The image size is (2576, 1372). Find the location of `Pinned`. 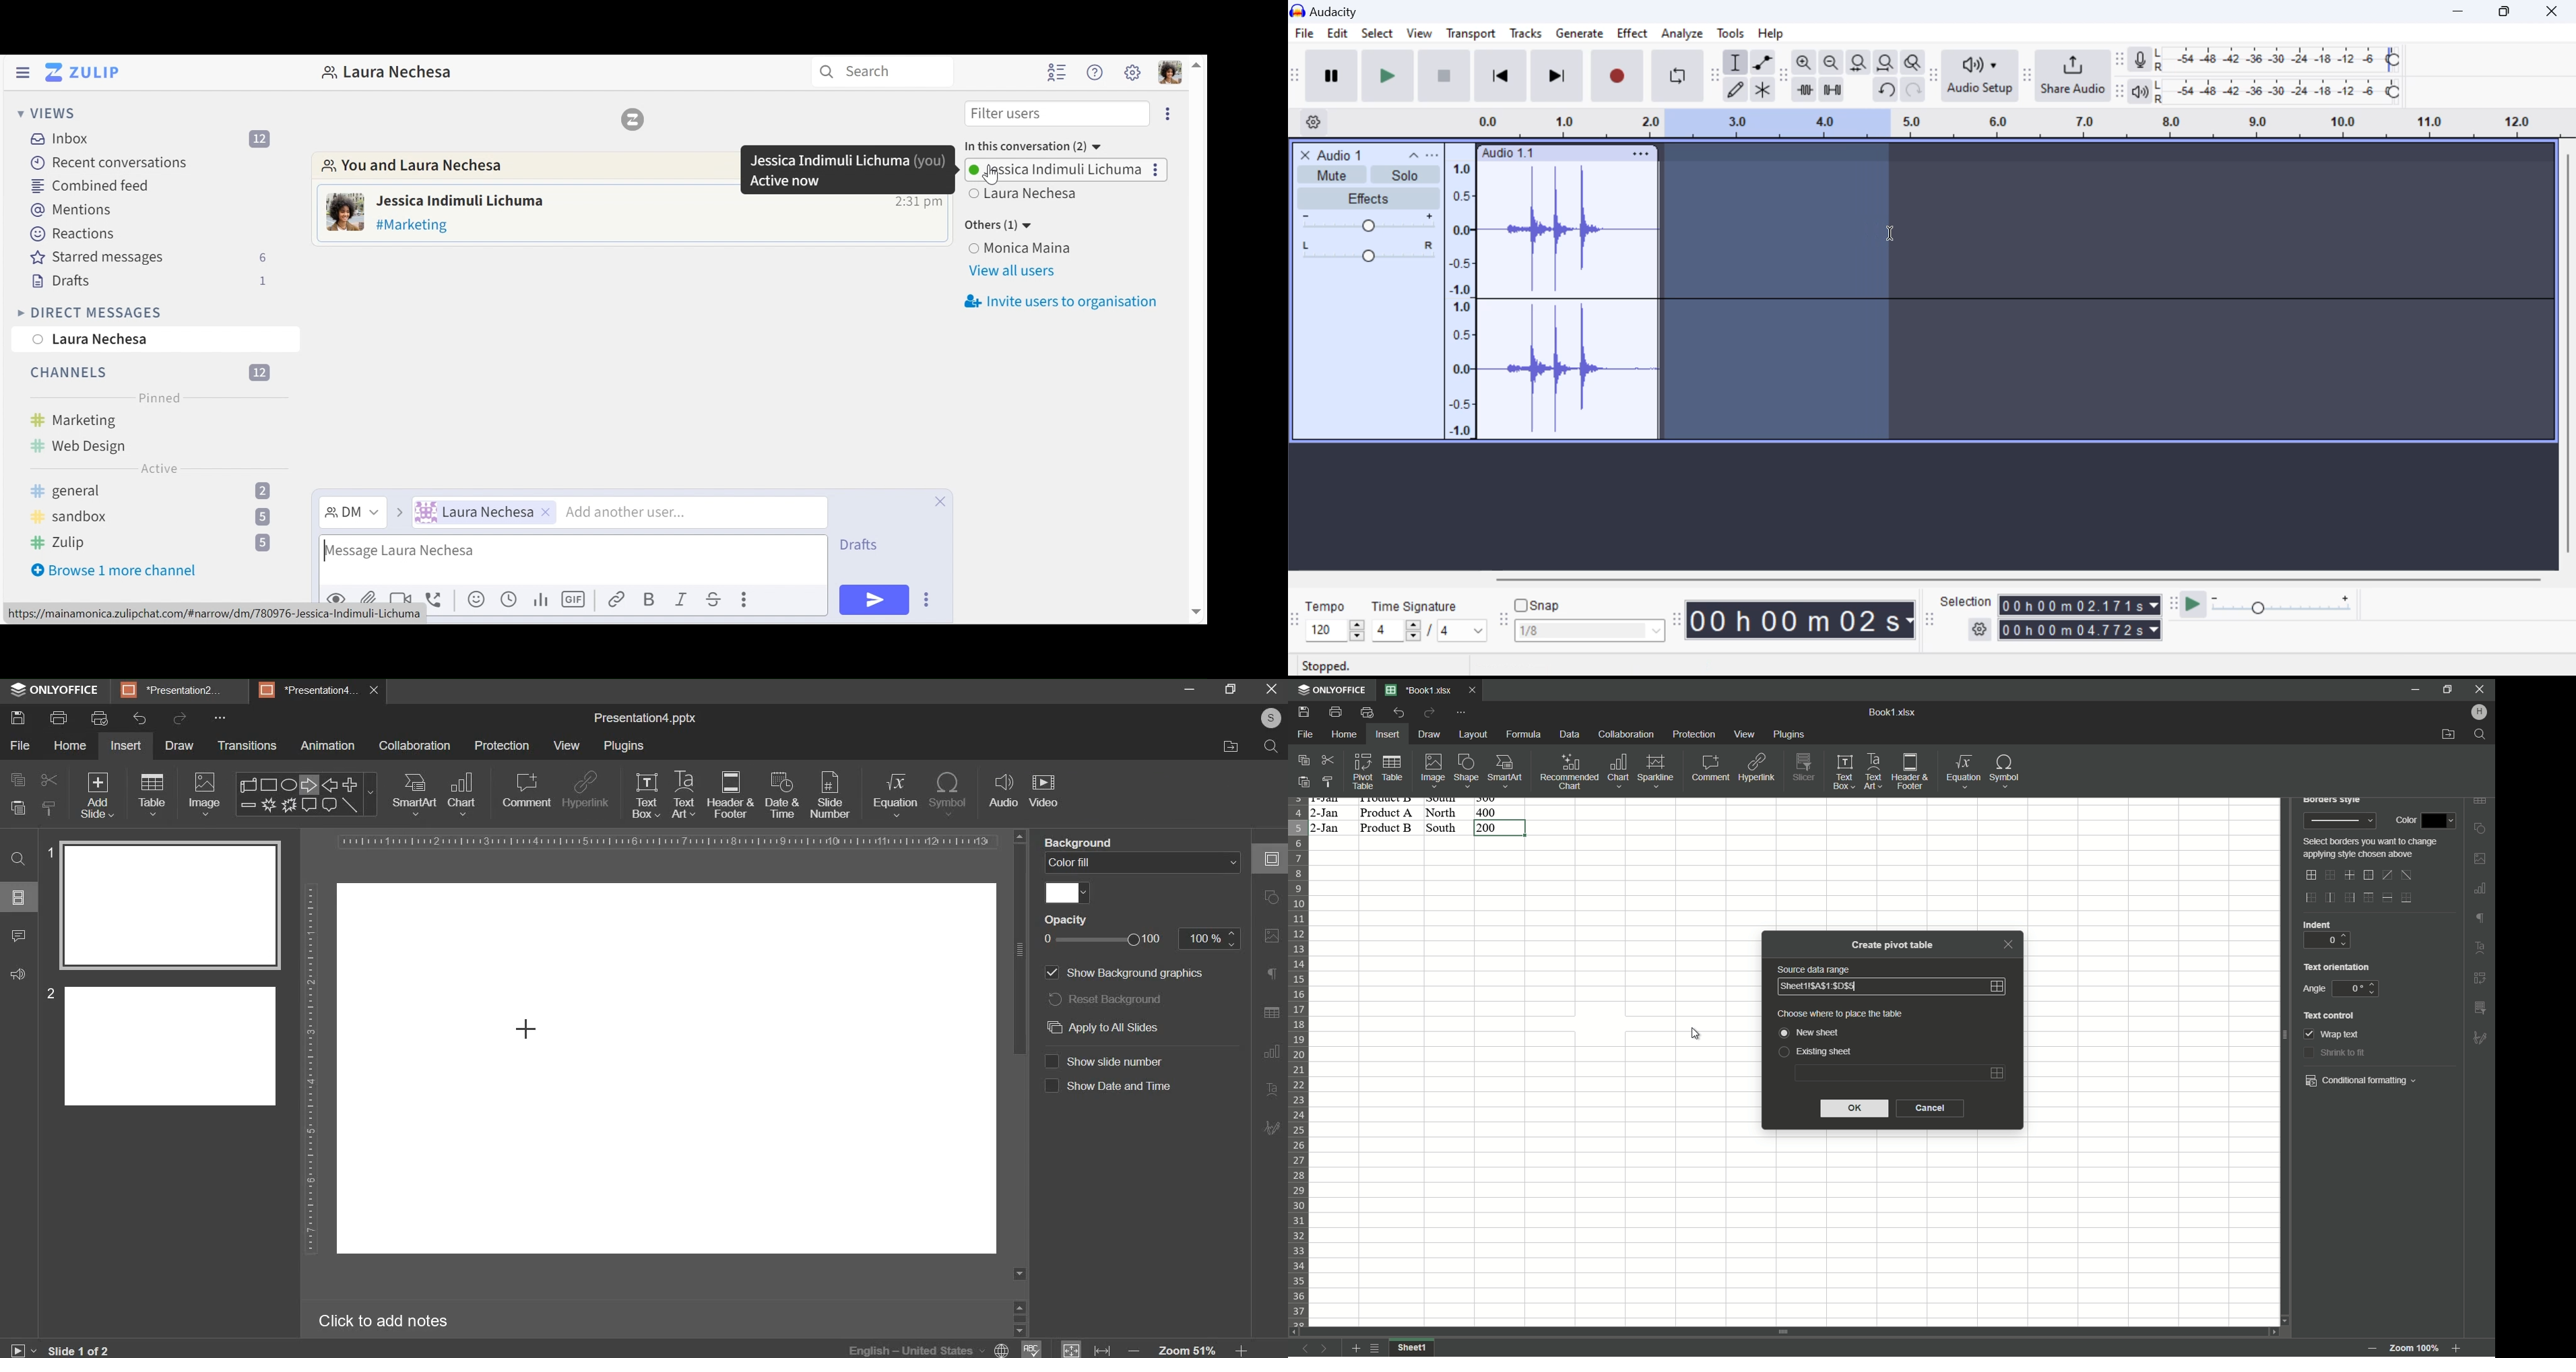

Pinned is located at coordinates (160, 396).